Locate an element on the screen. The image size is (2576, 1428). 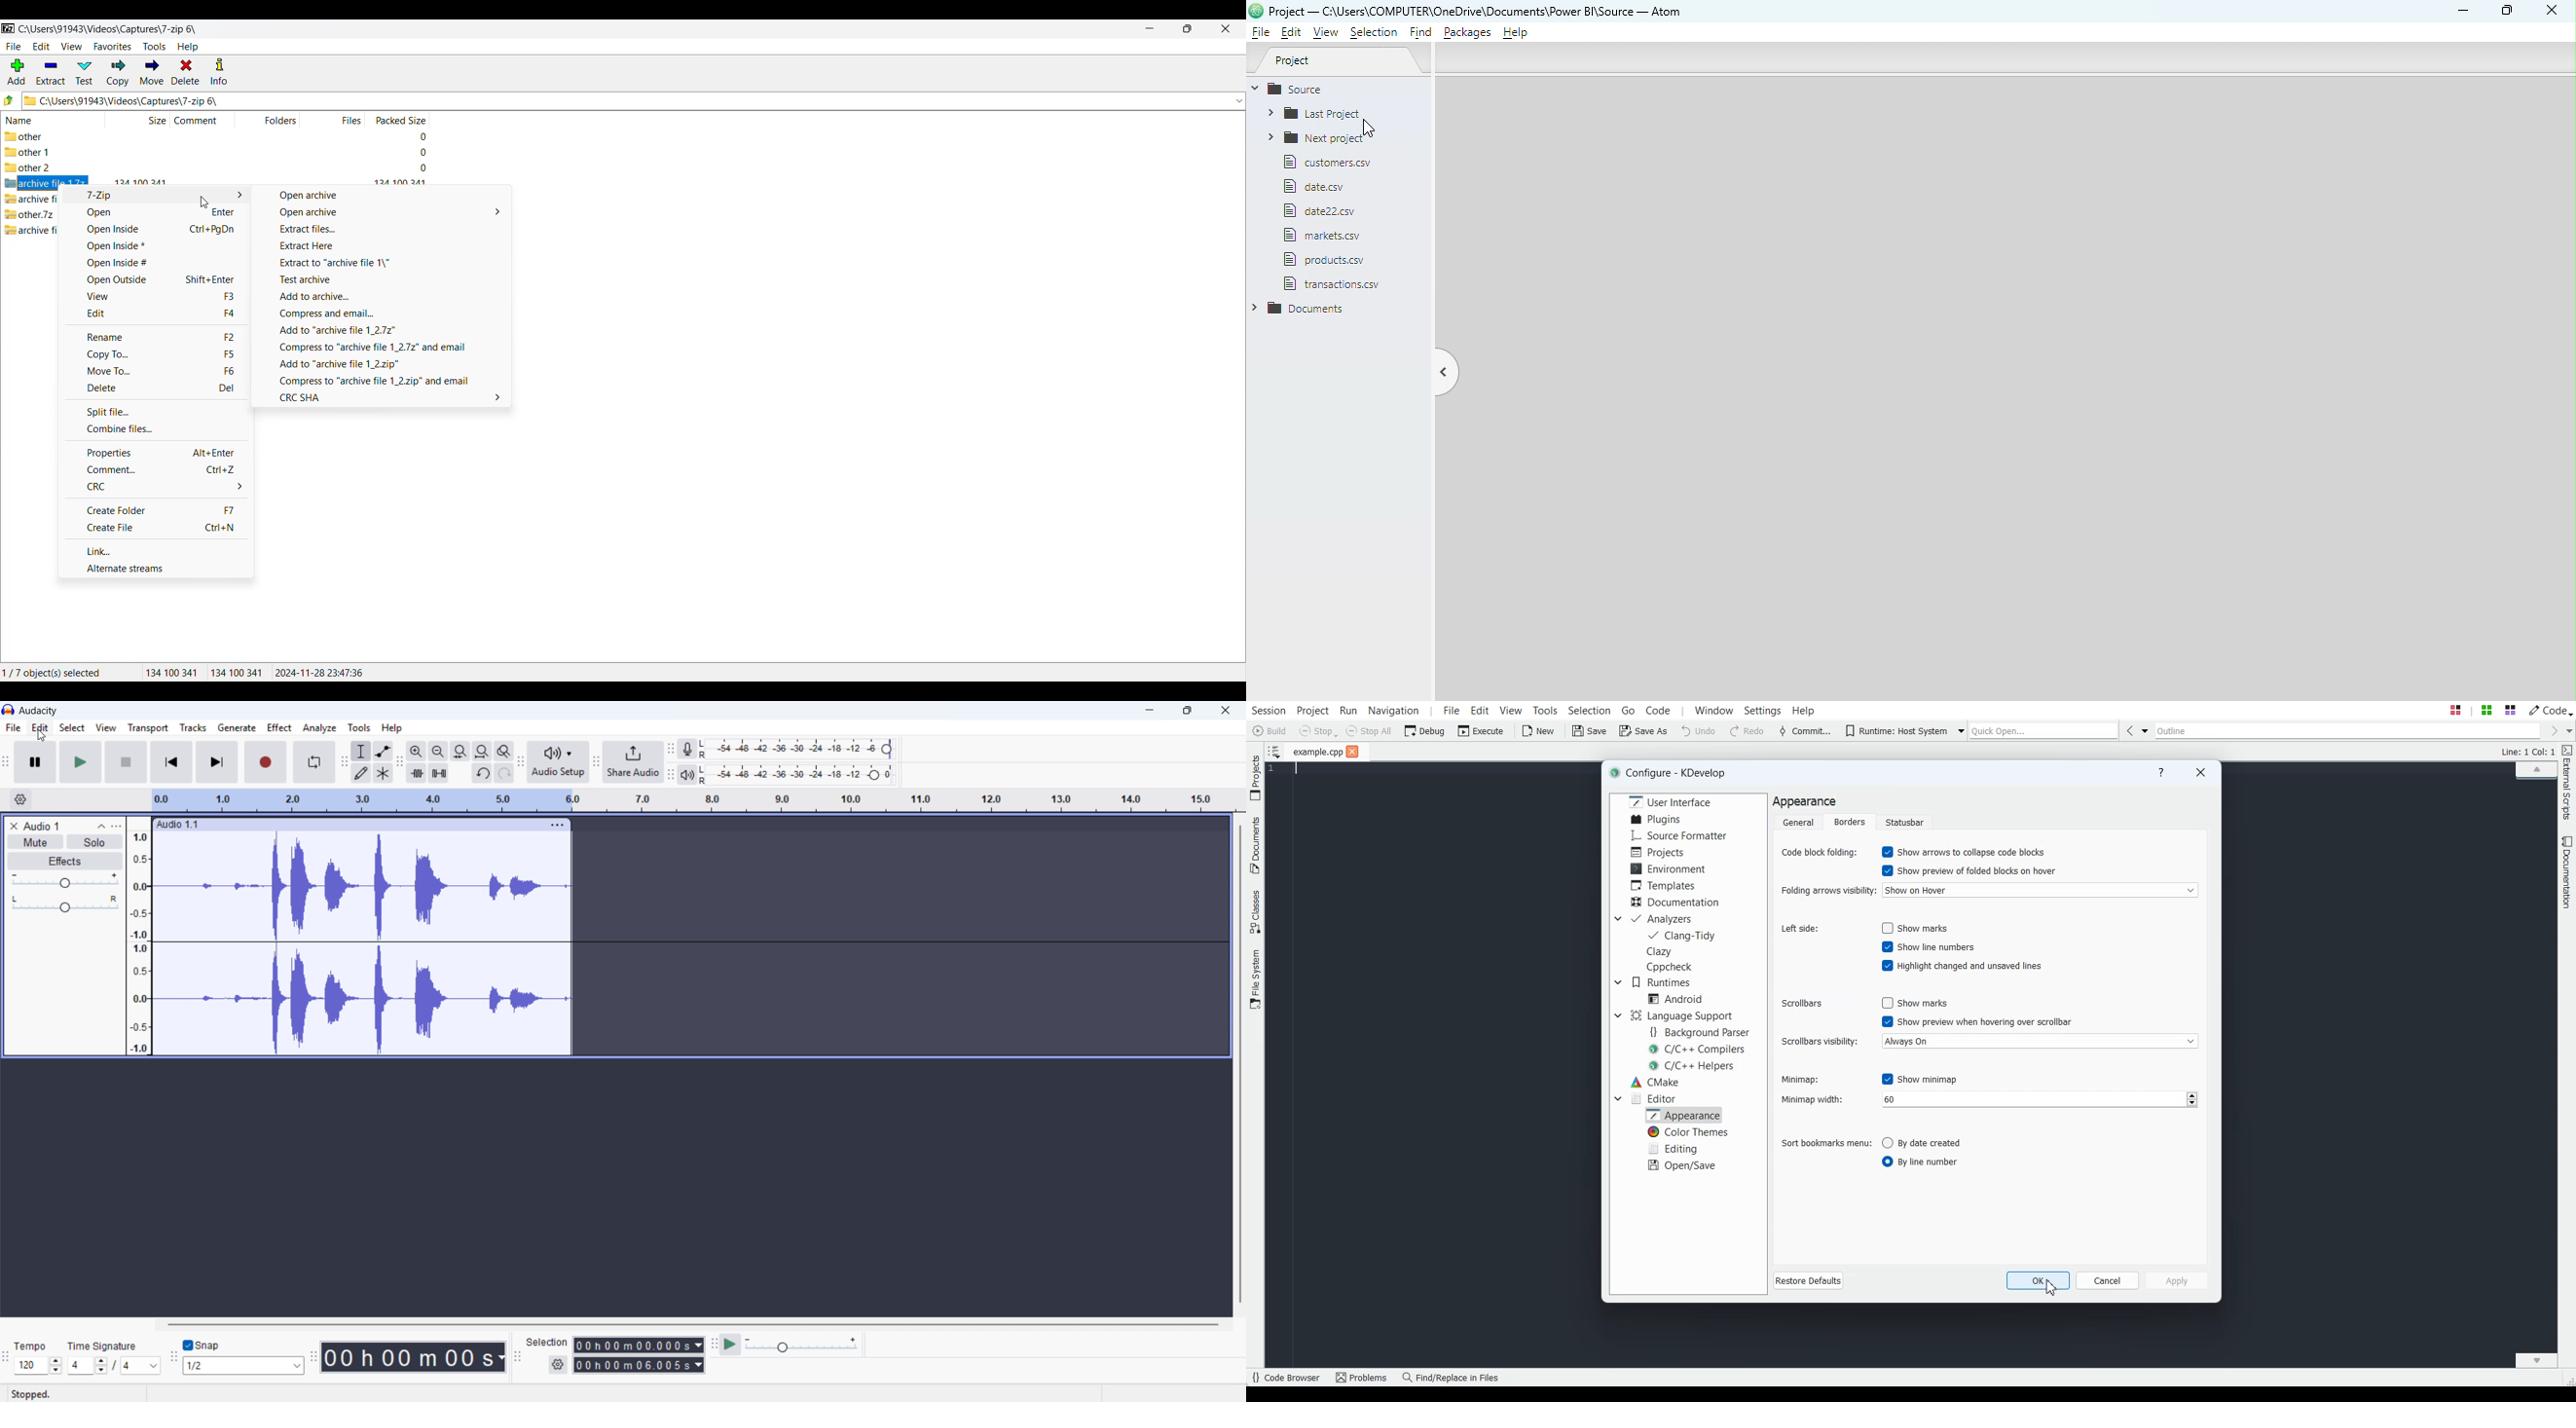
Scroll visibility is located at coordinates (1820, 1042).